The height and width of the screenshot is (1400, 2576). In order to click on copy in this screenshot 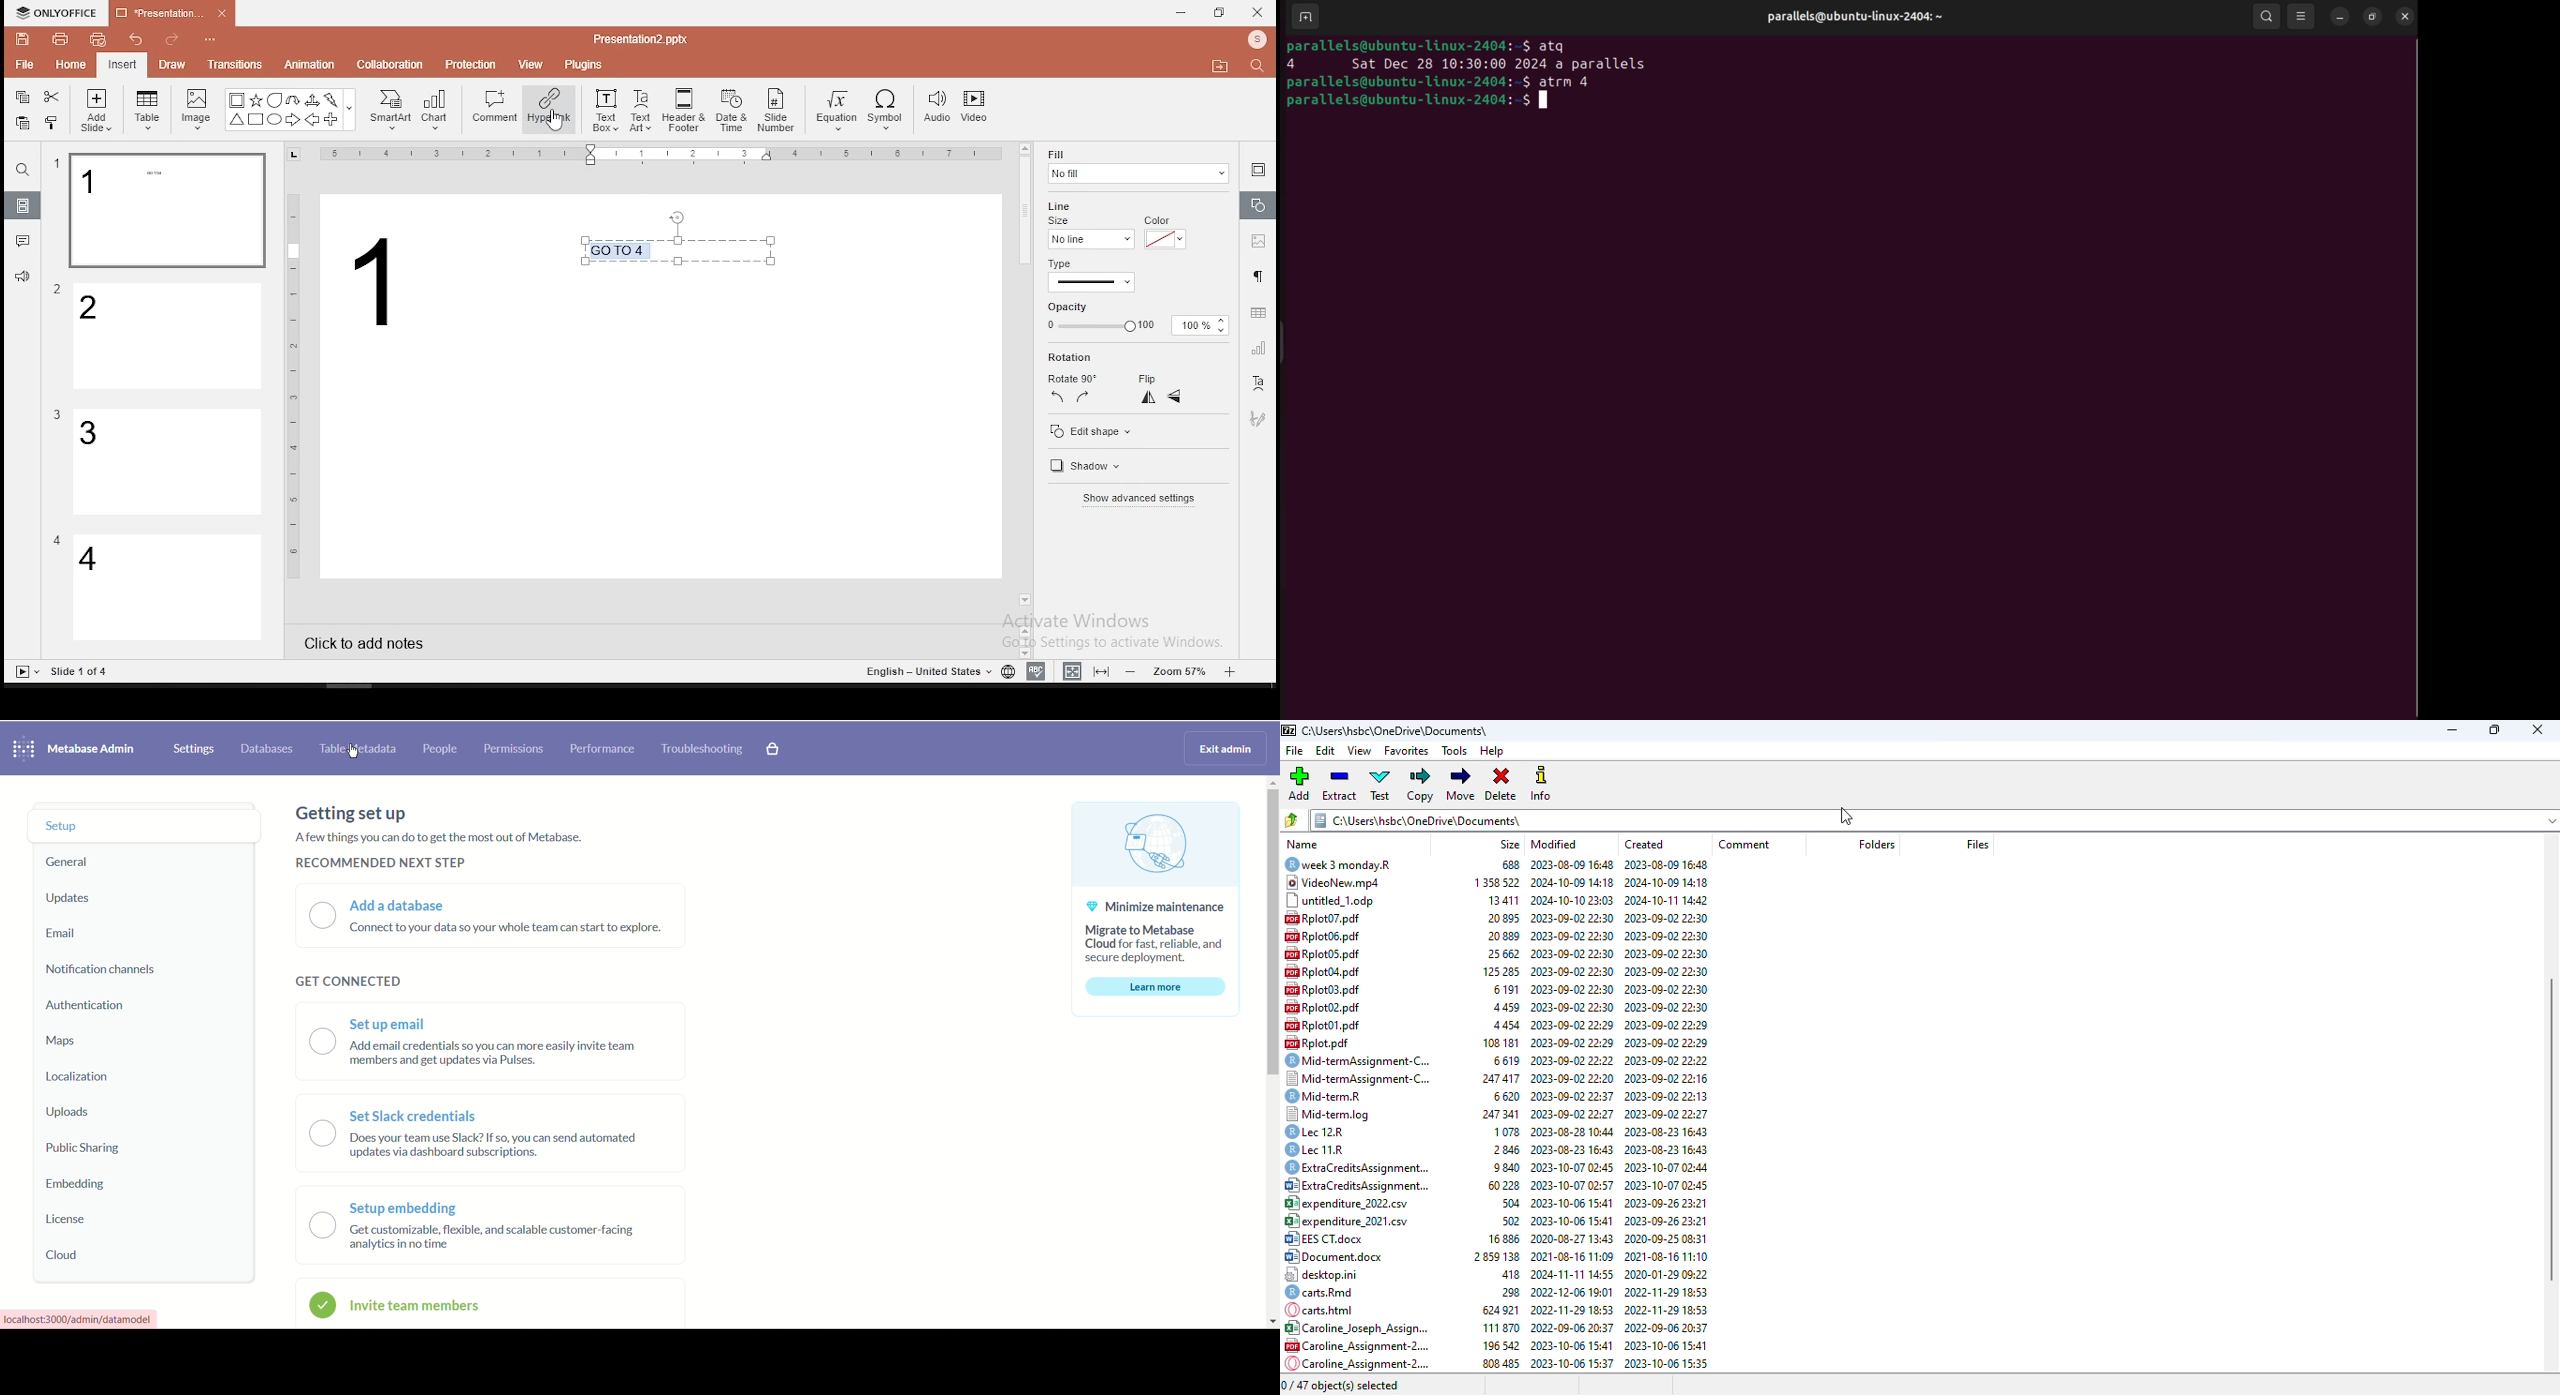, I will do `click(22, 97)`.